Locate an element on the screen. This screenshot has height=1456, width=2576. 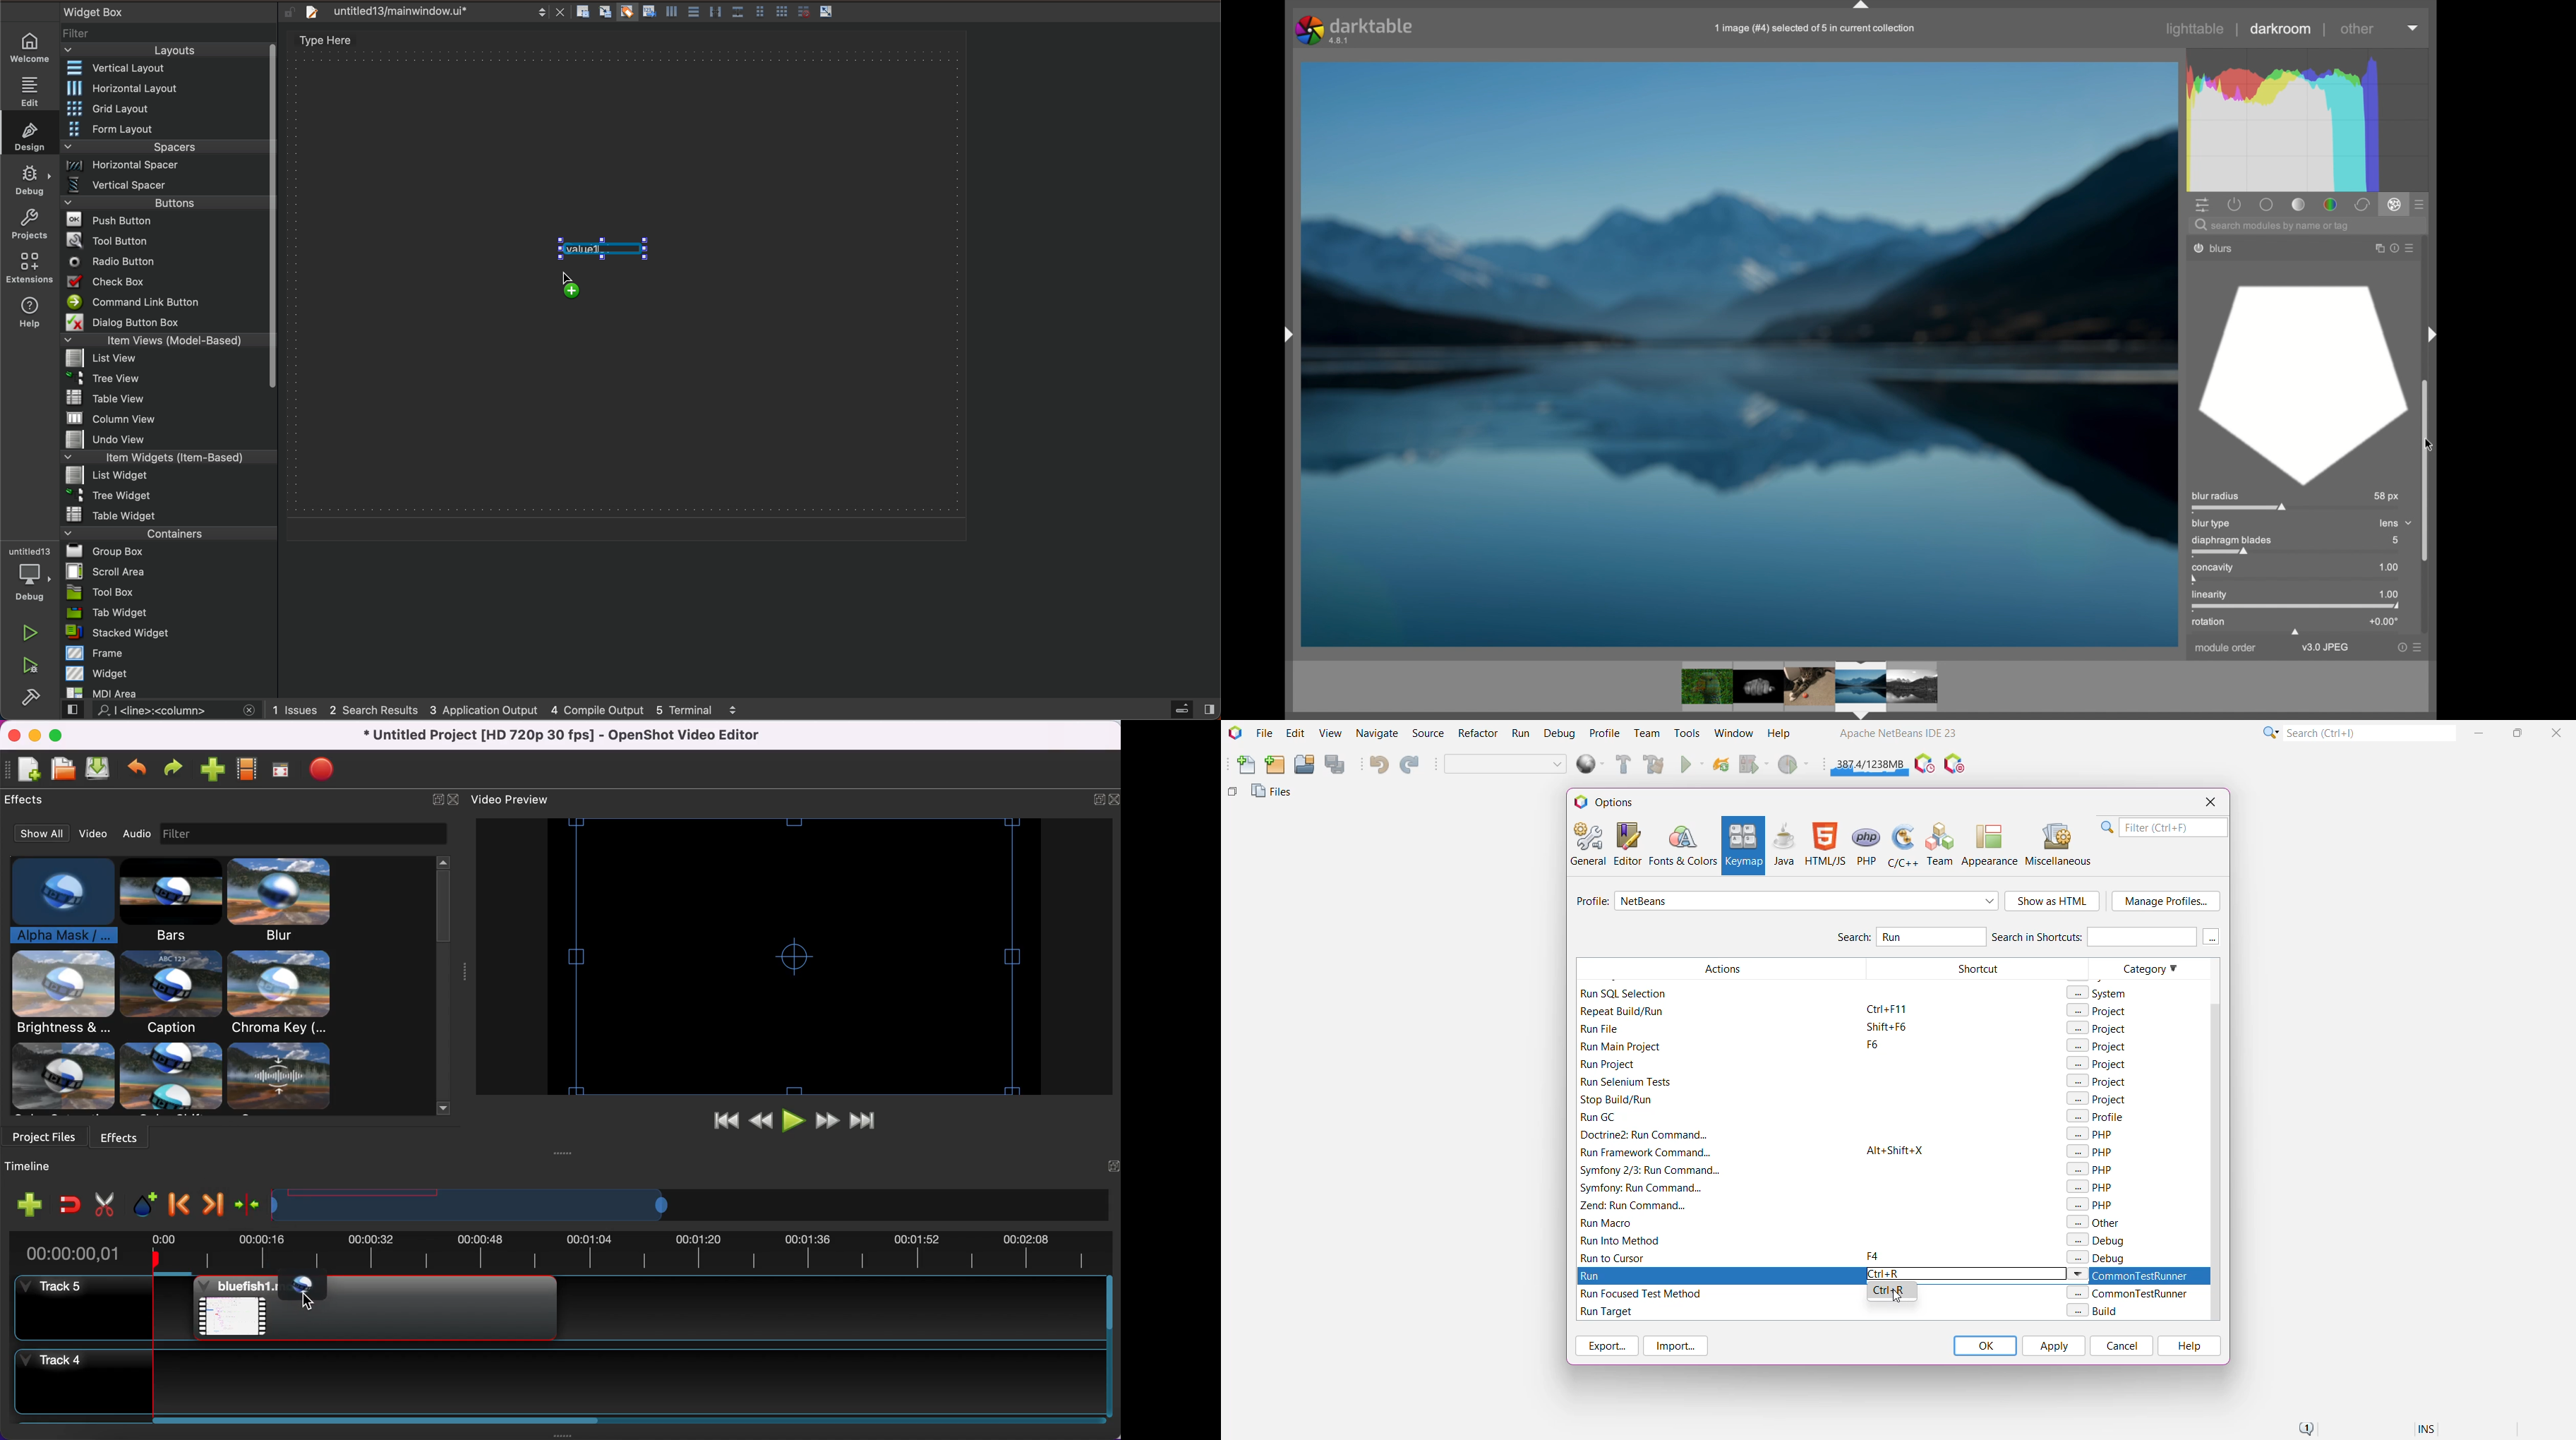
effects is located at coordinates (27, 802).